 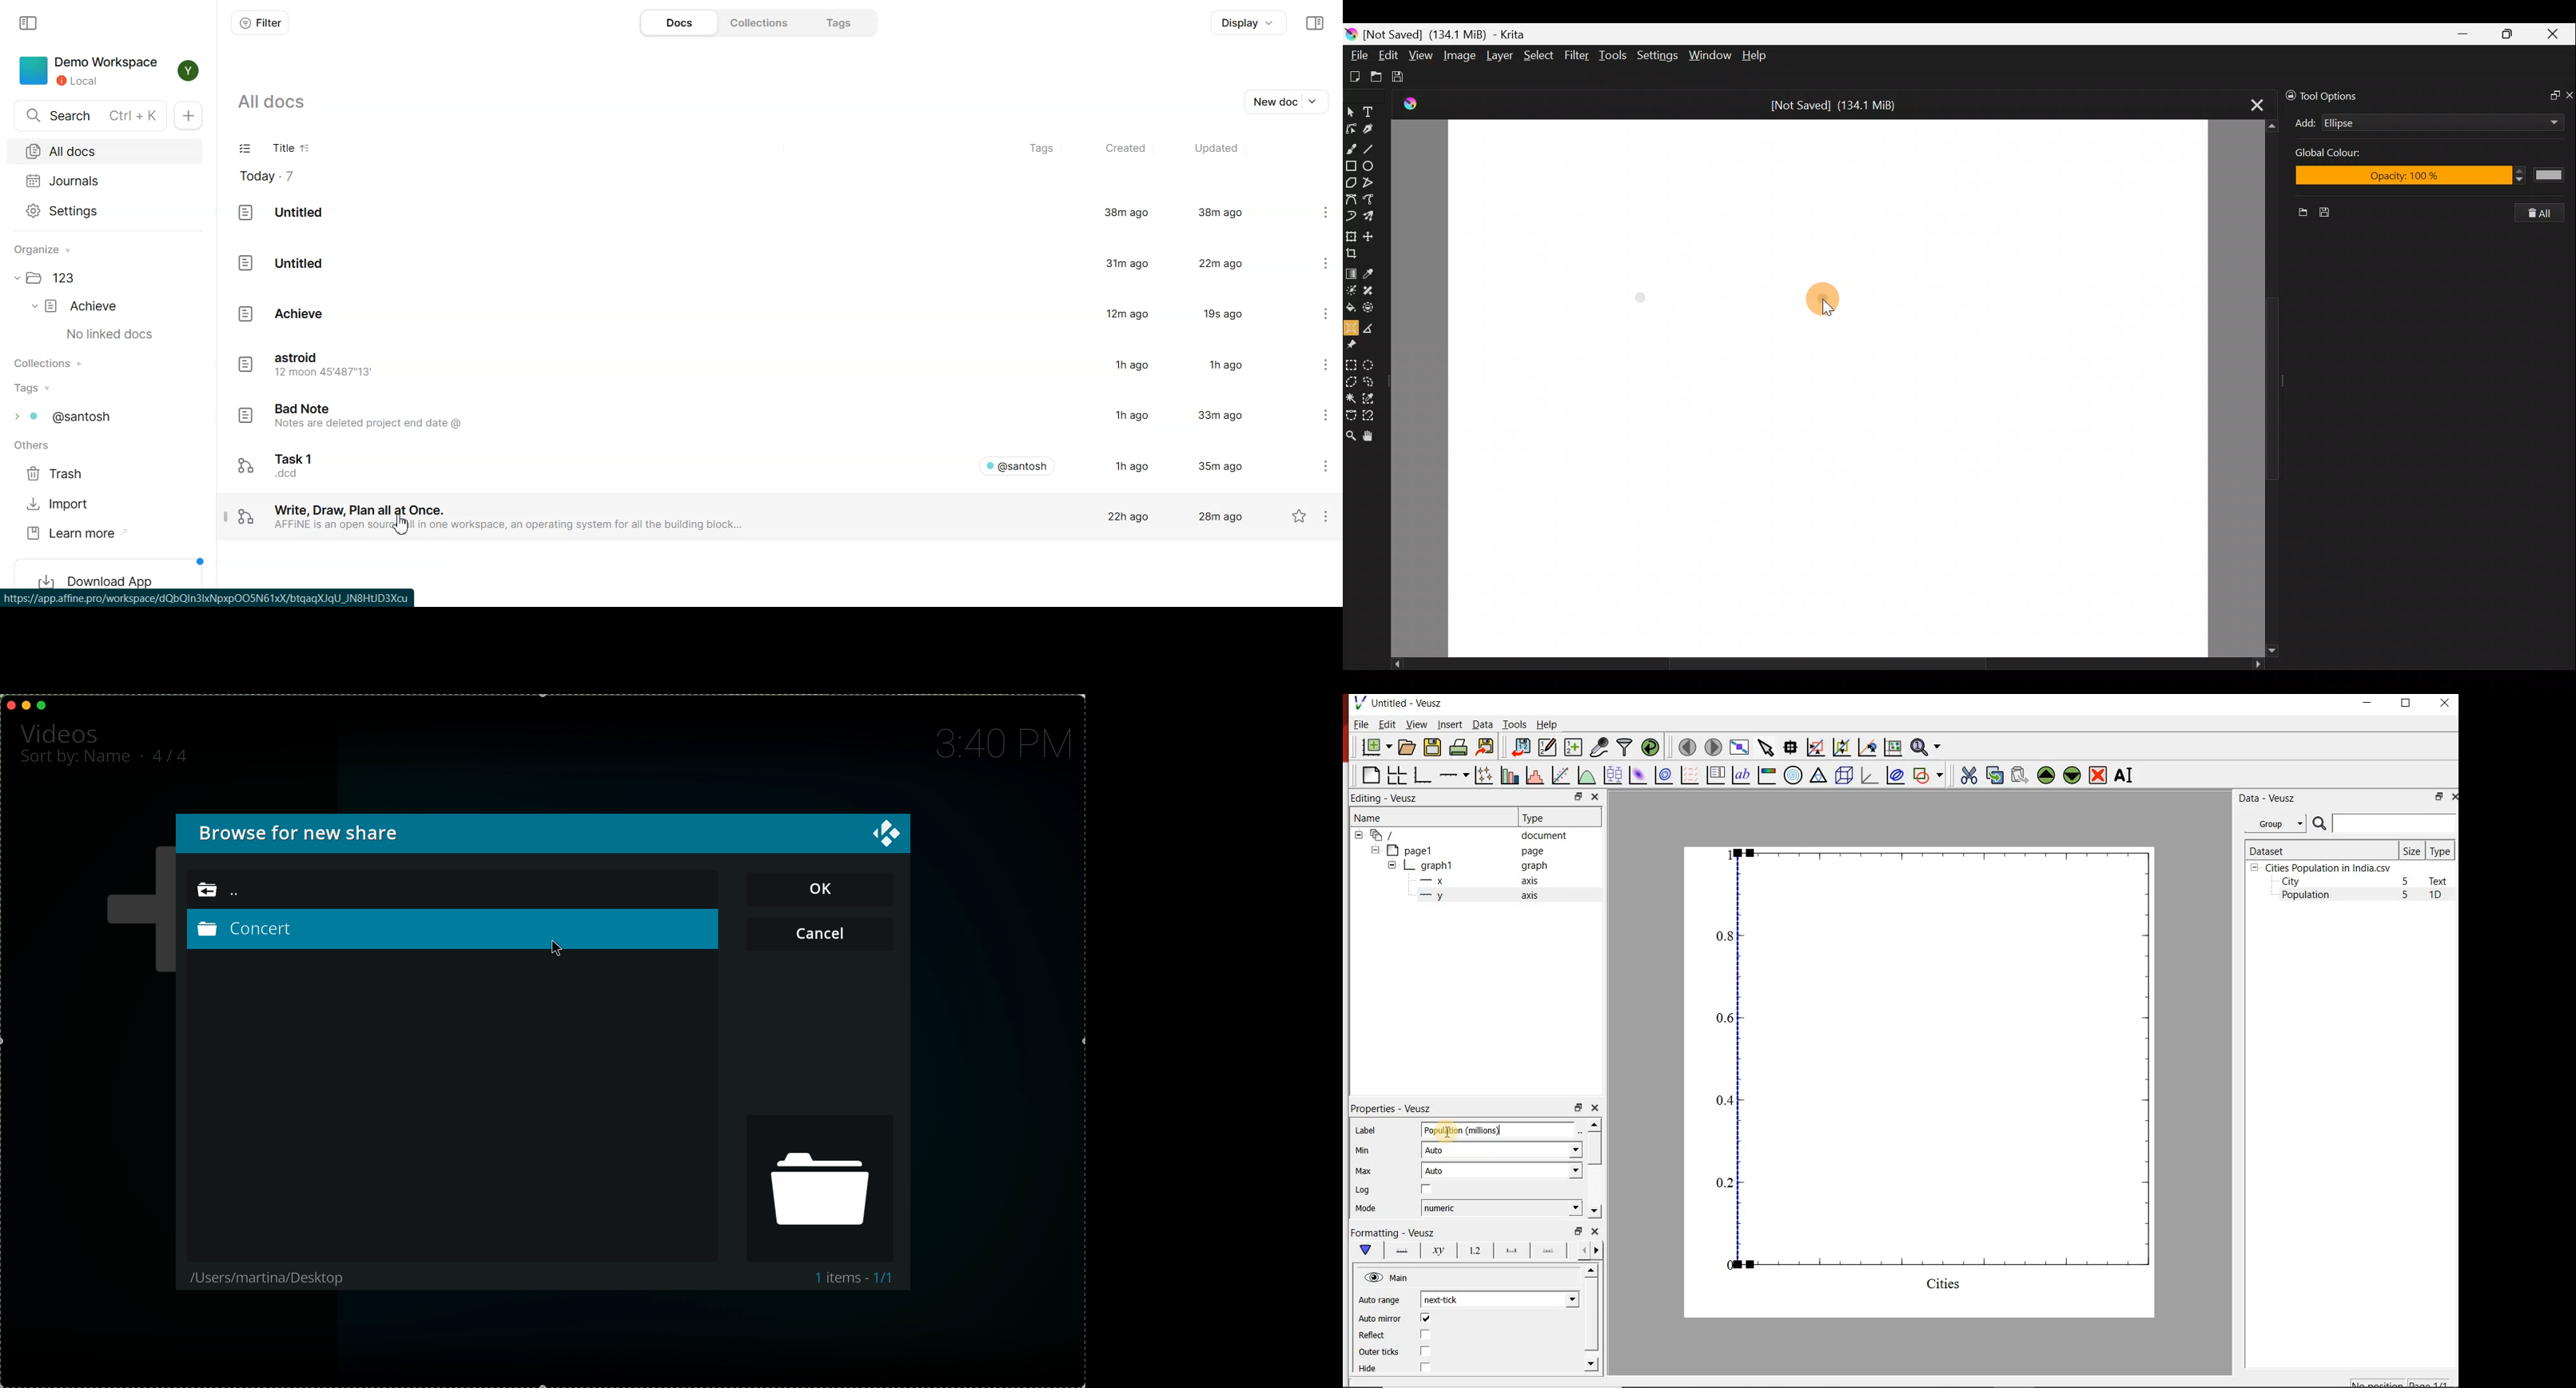 I want to click on Transform a layer/selection, so click(x=1352, y=235).